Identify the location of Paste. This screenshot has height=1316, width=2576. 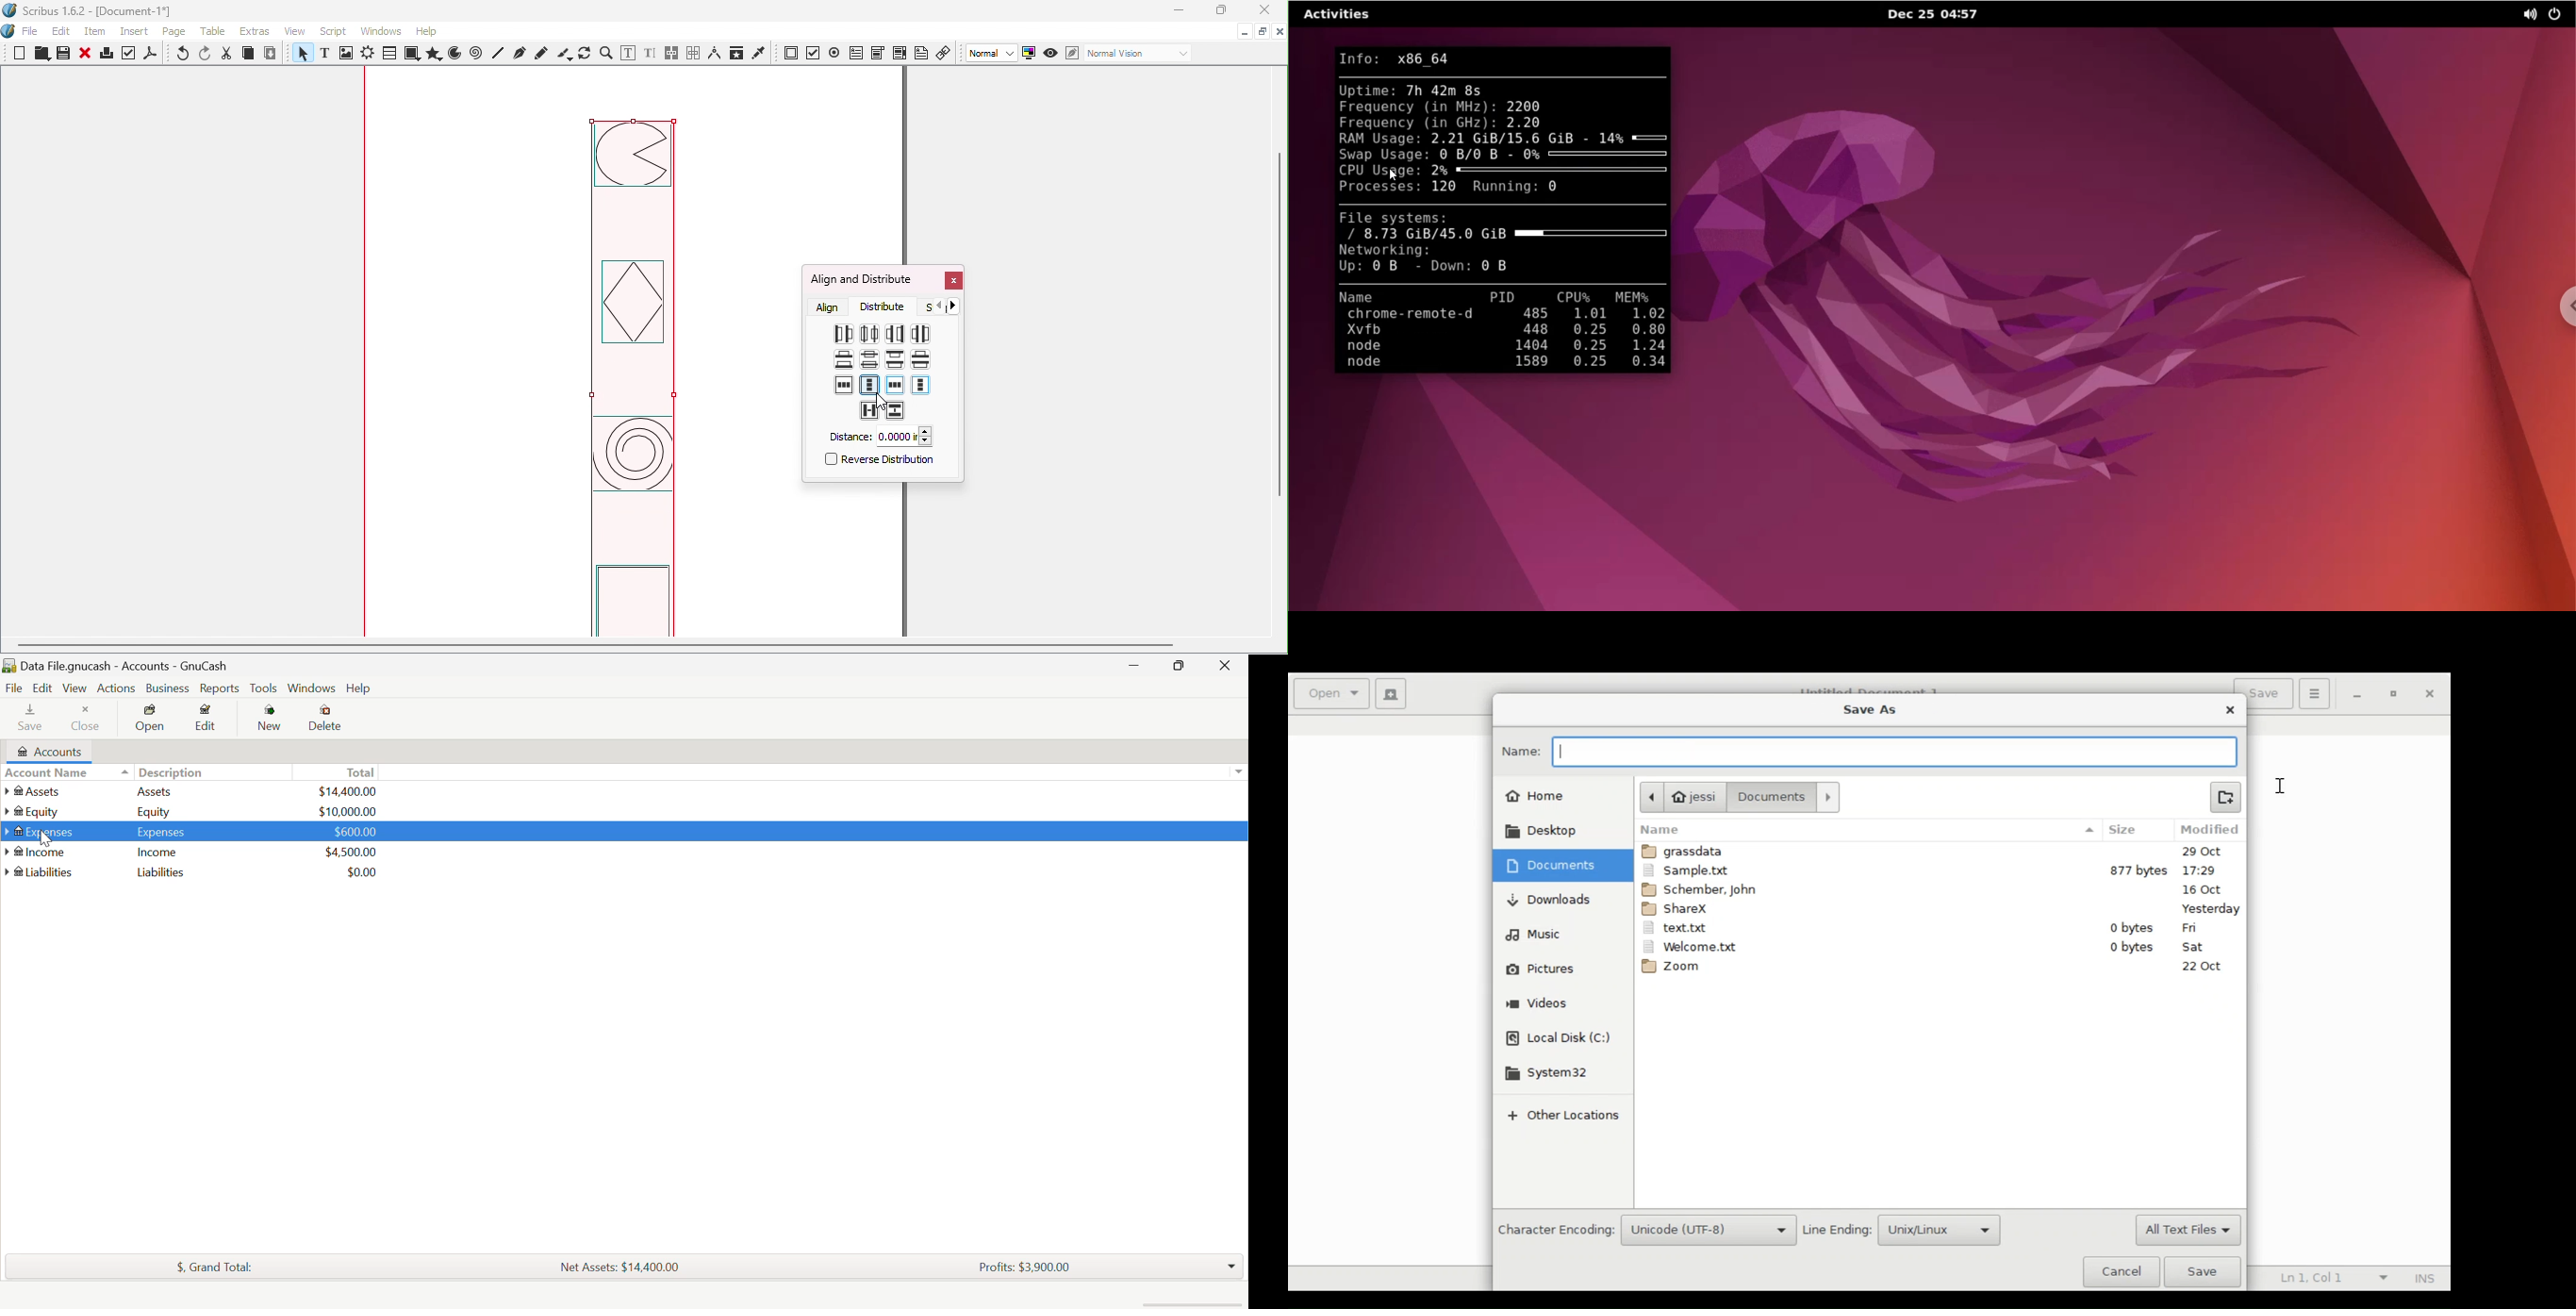
(271, 54).